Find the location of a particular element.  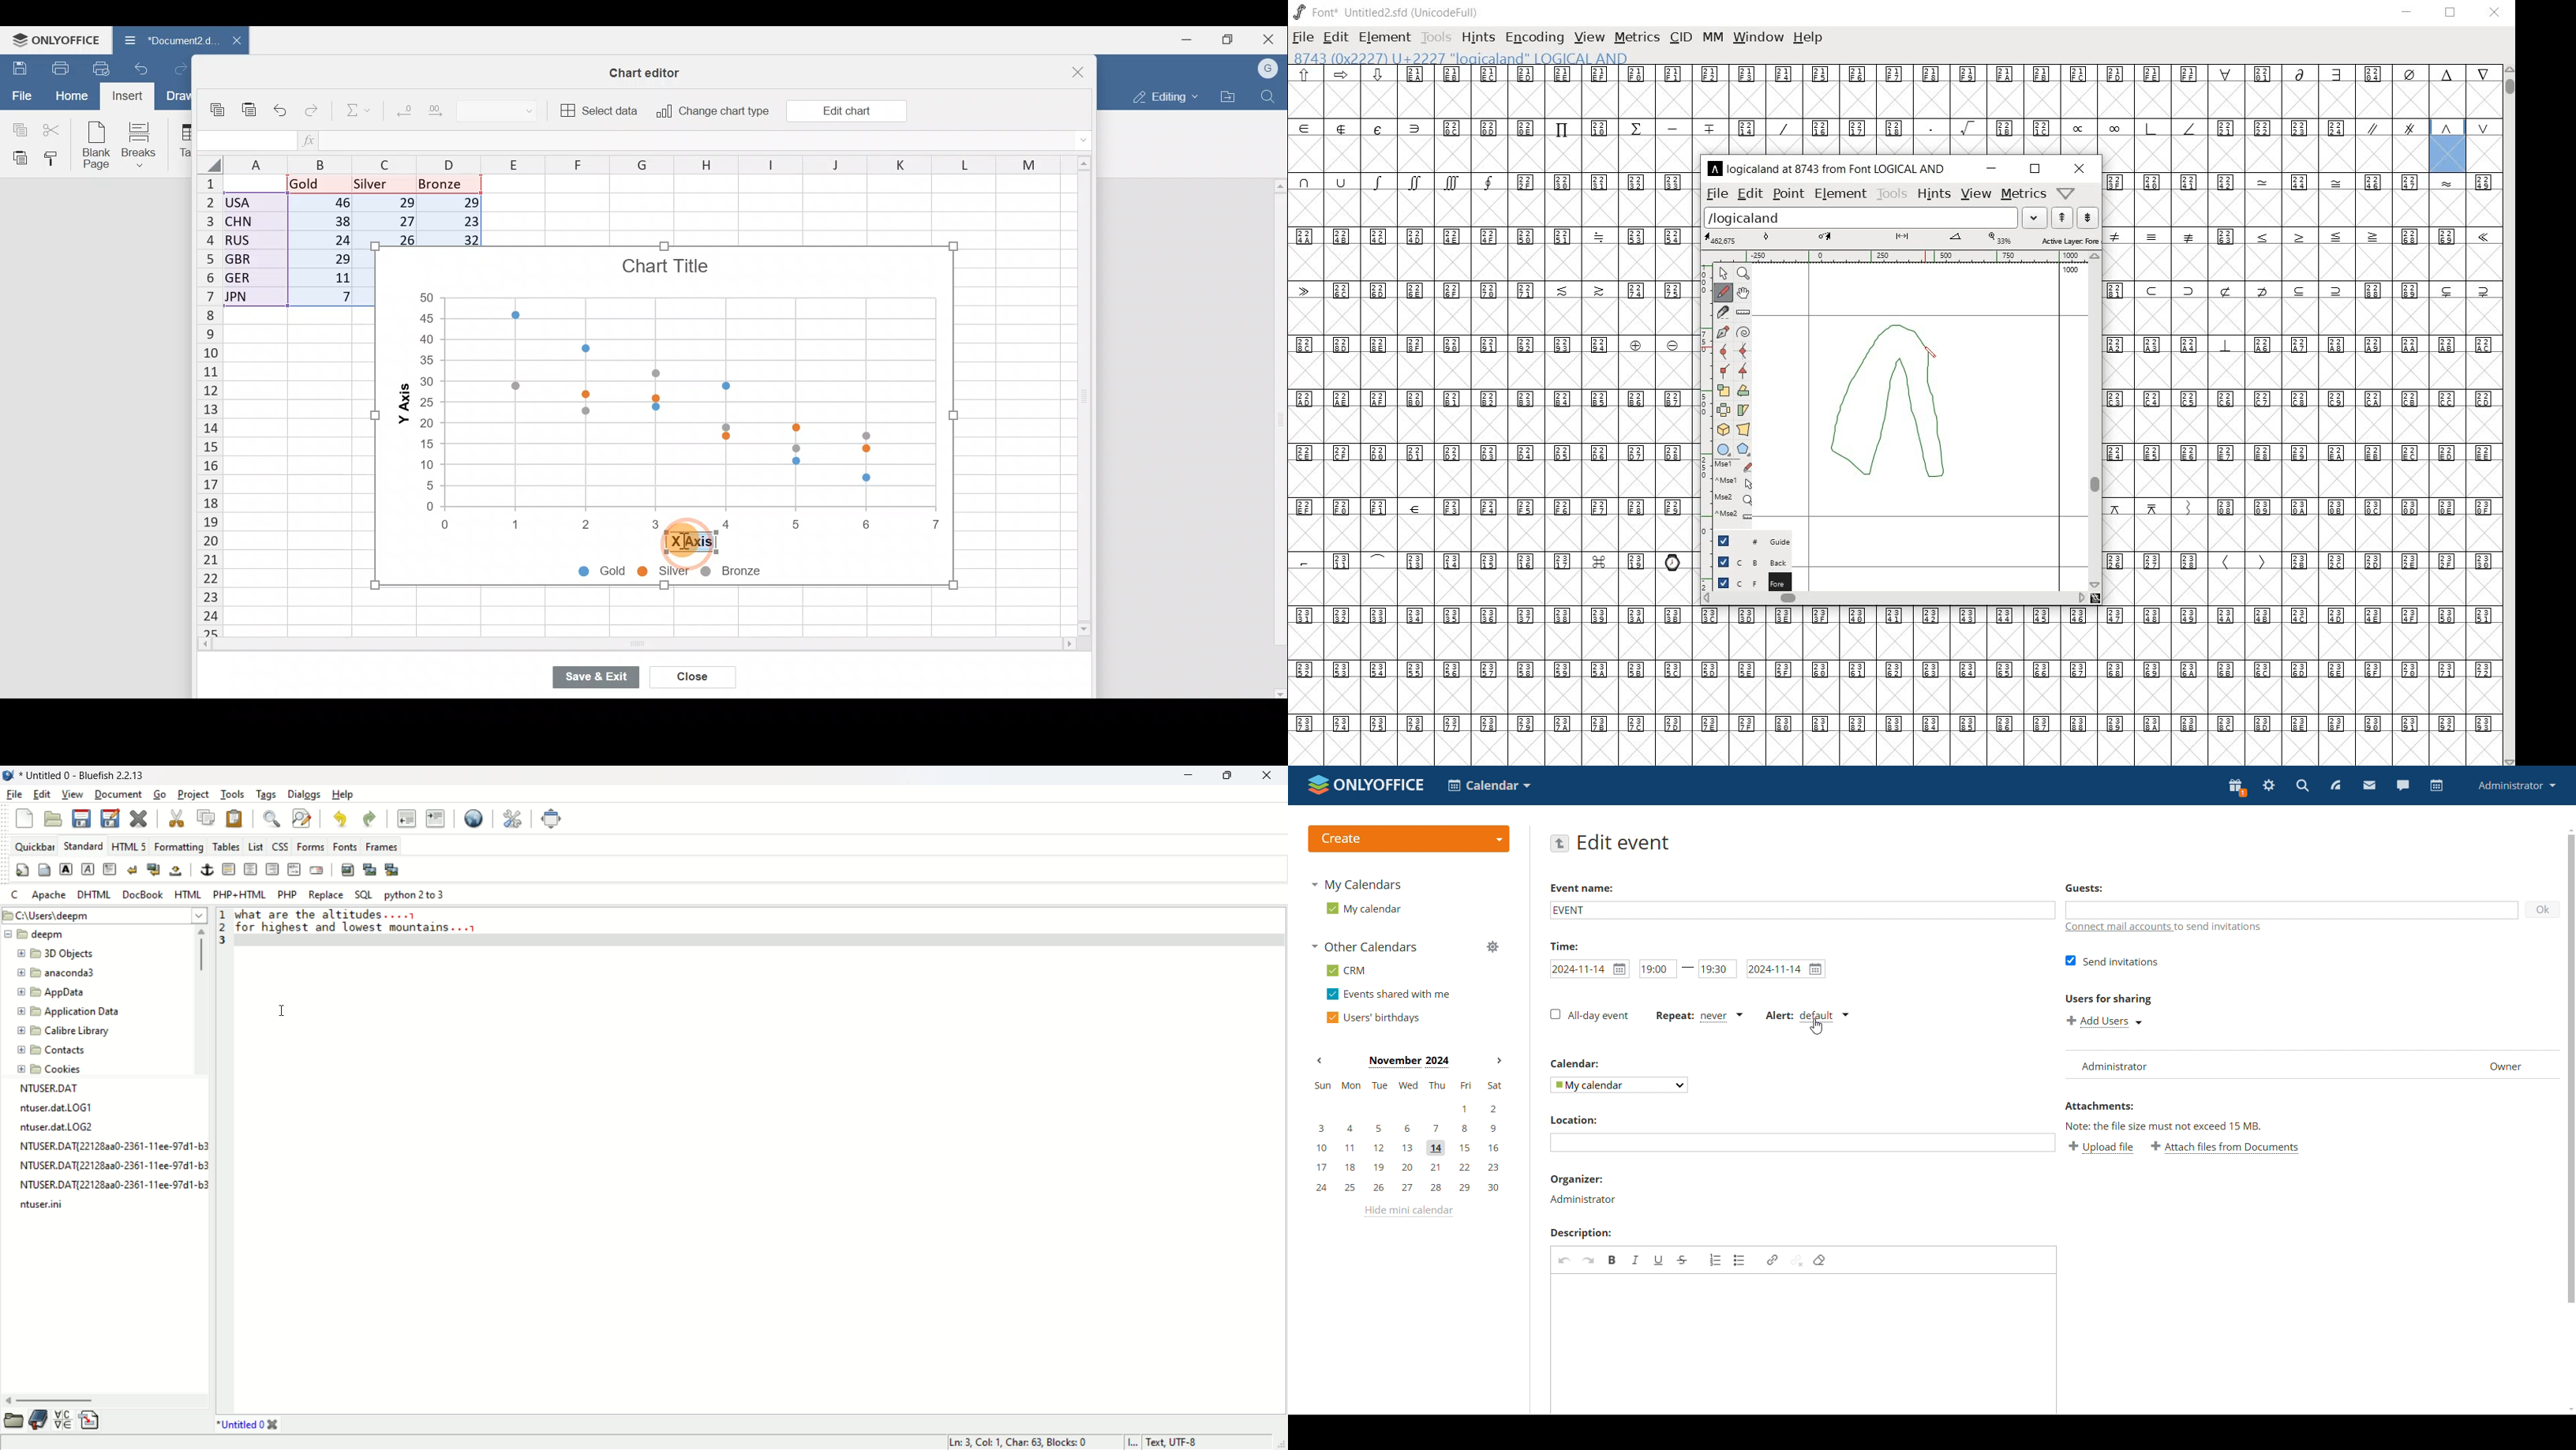

add a curve point always either horizontal or vertical is located at coordinates (1726, 350).